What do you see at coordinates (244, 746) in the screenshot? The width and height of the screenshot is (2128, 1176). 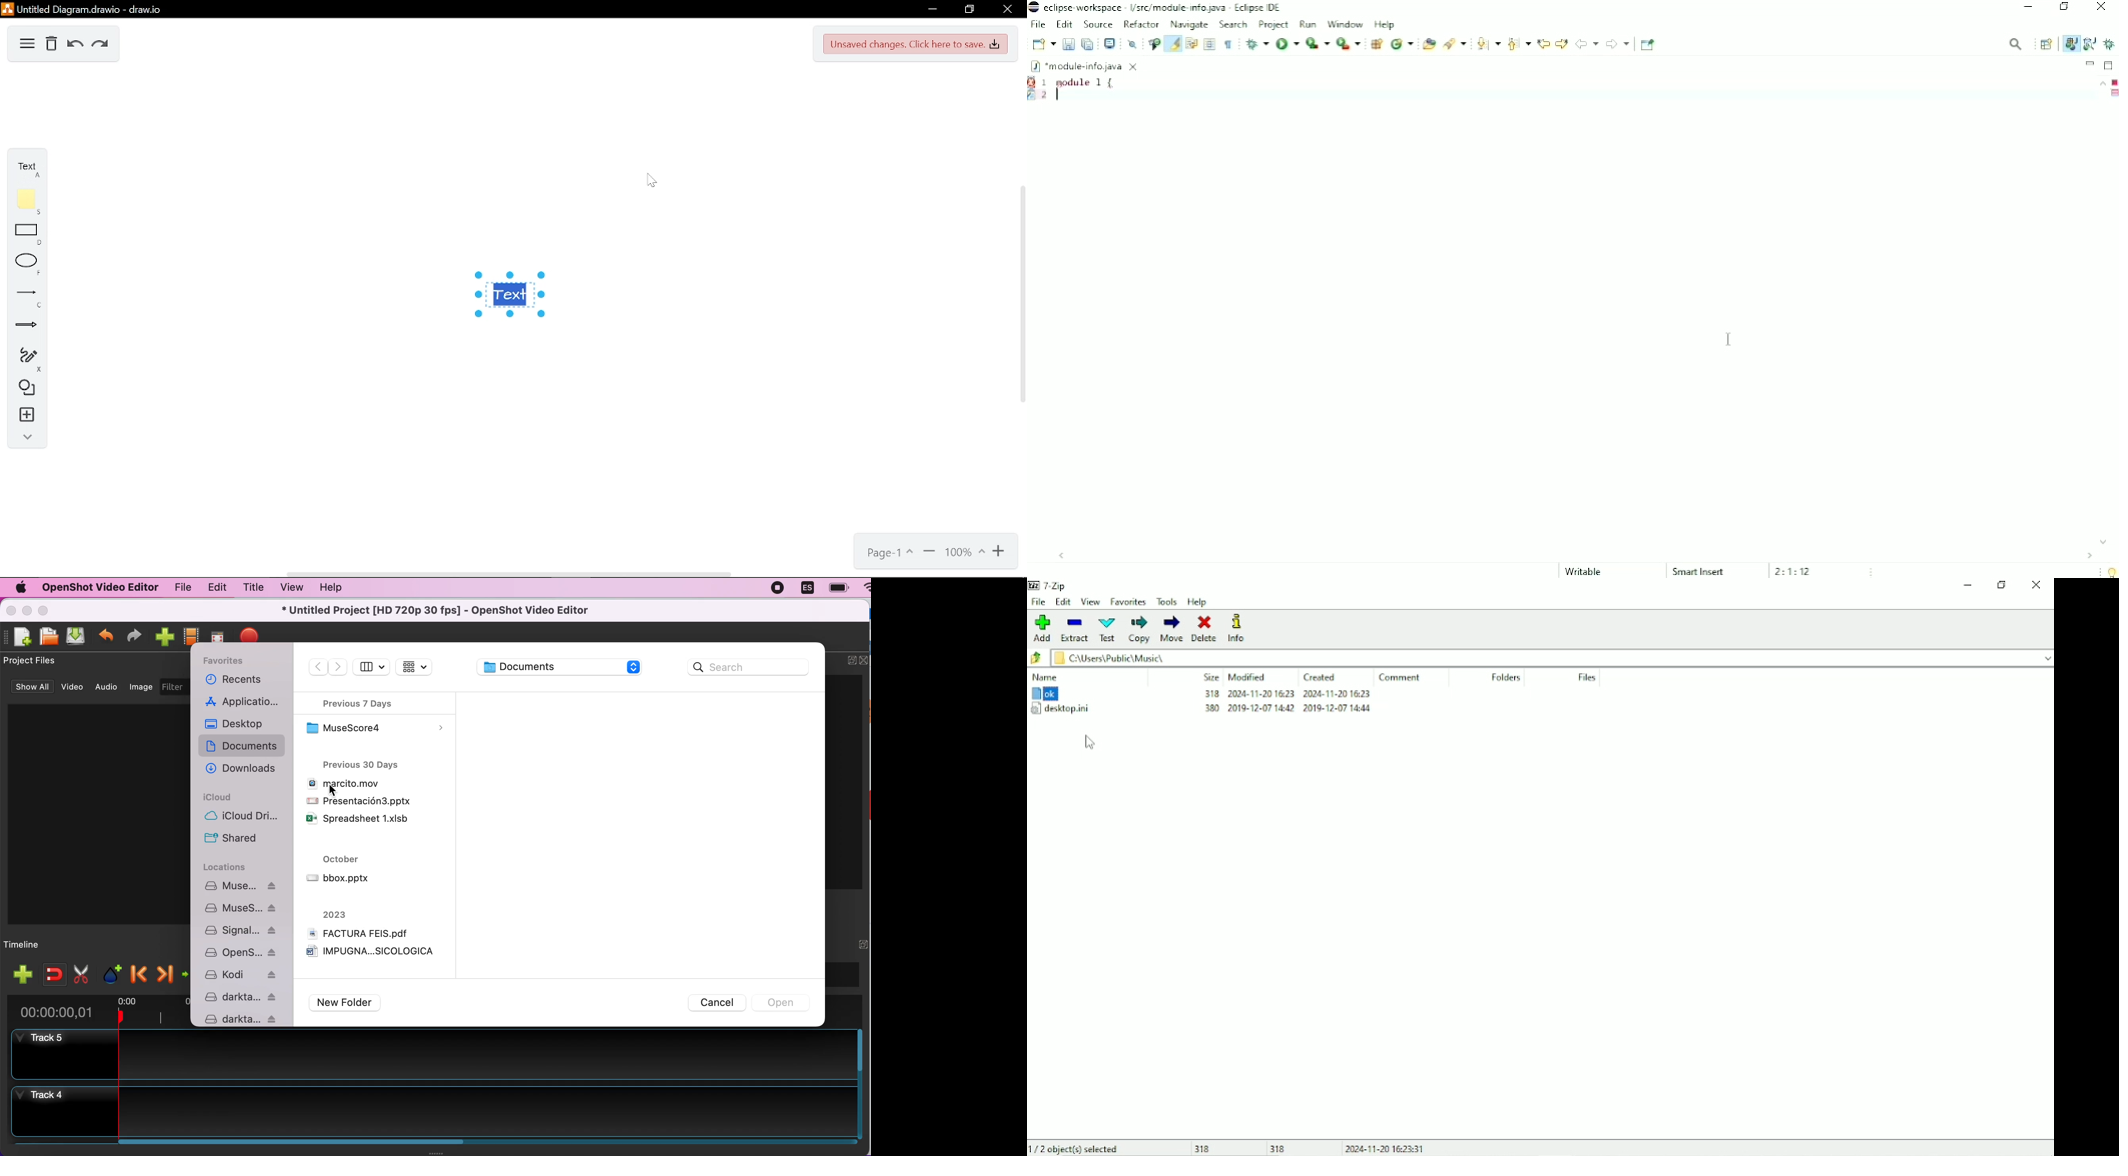 I see `documents` at bounding box center [244, 746].